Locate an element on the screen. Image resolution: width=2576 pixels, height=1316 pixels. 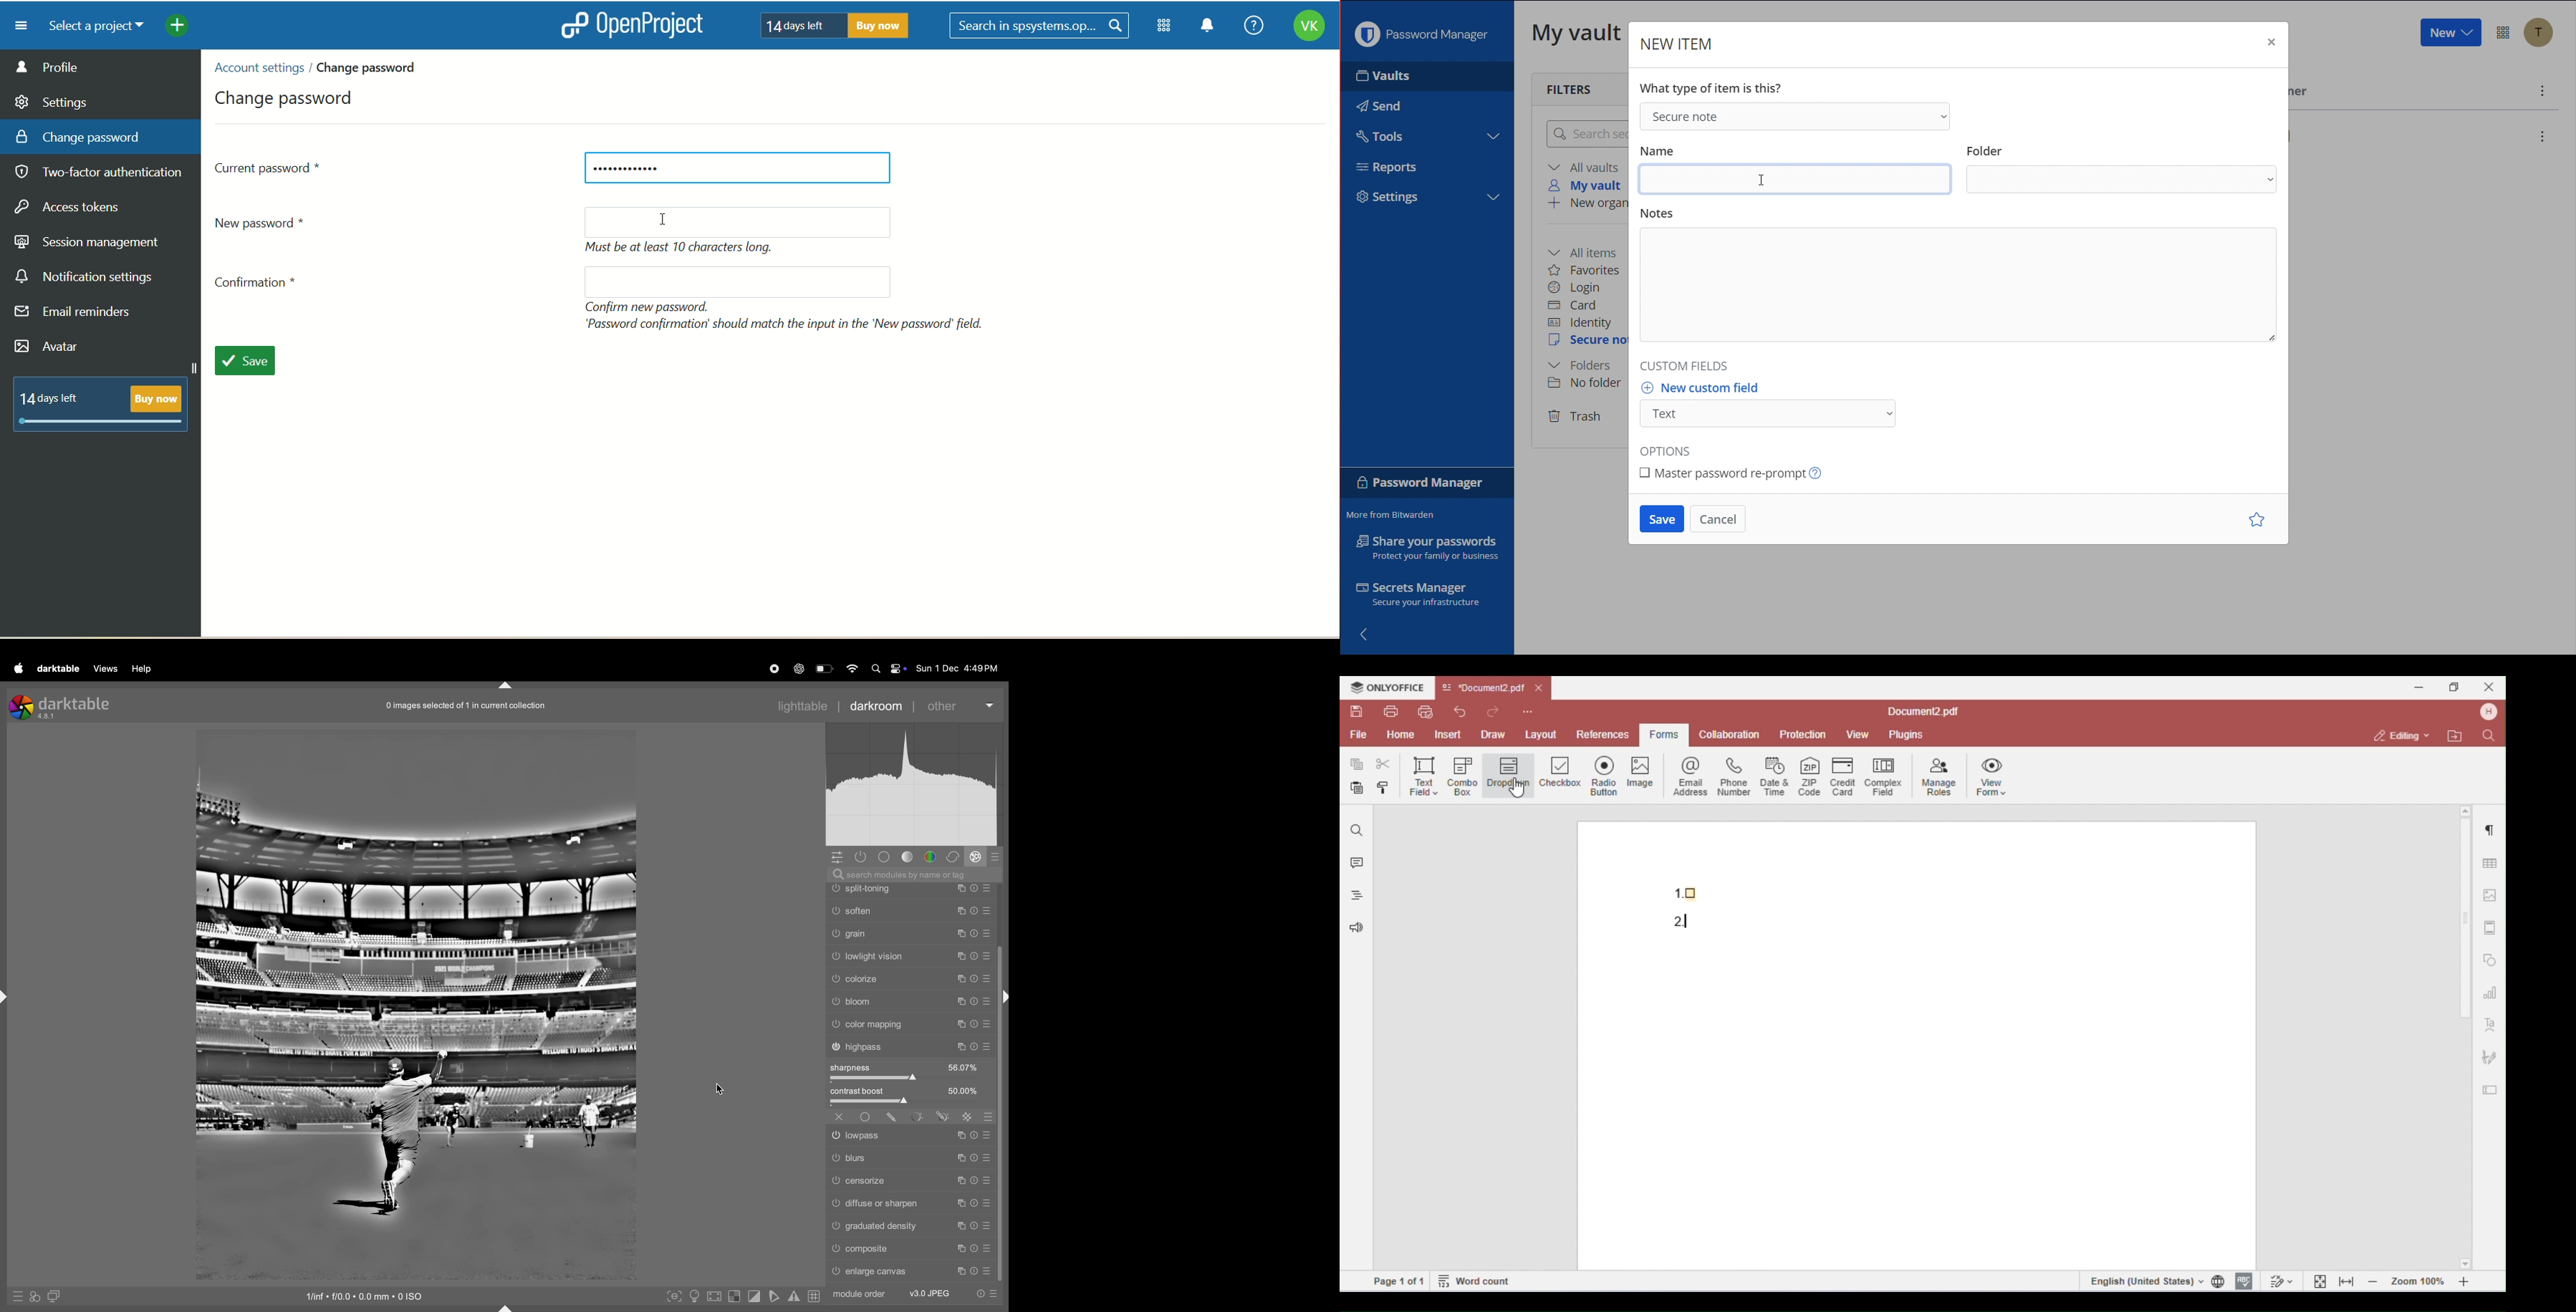
table settings is located at coordinates (2488, 861).